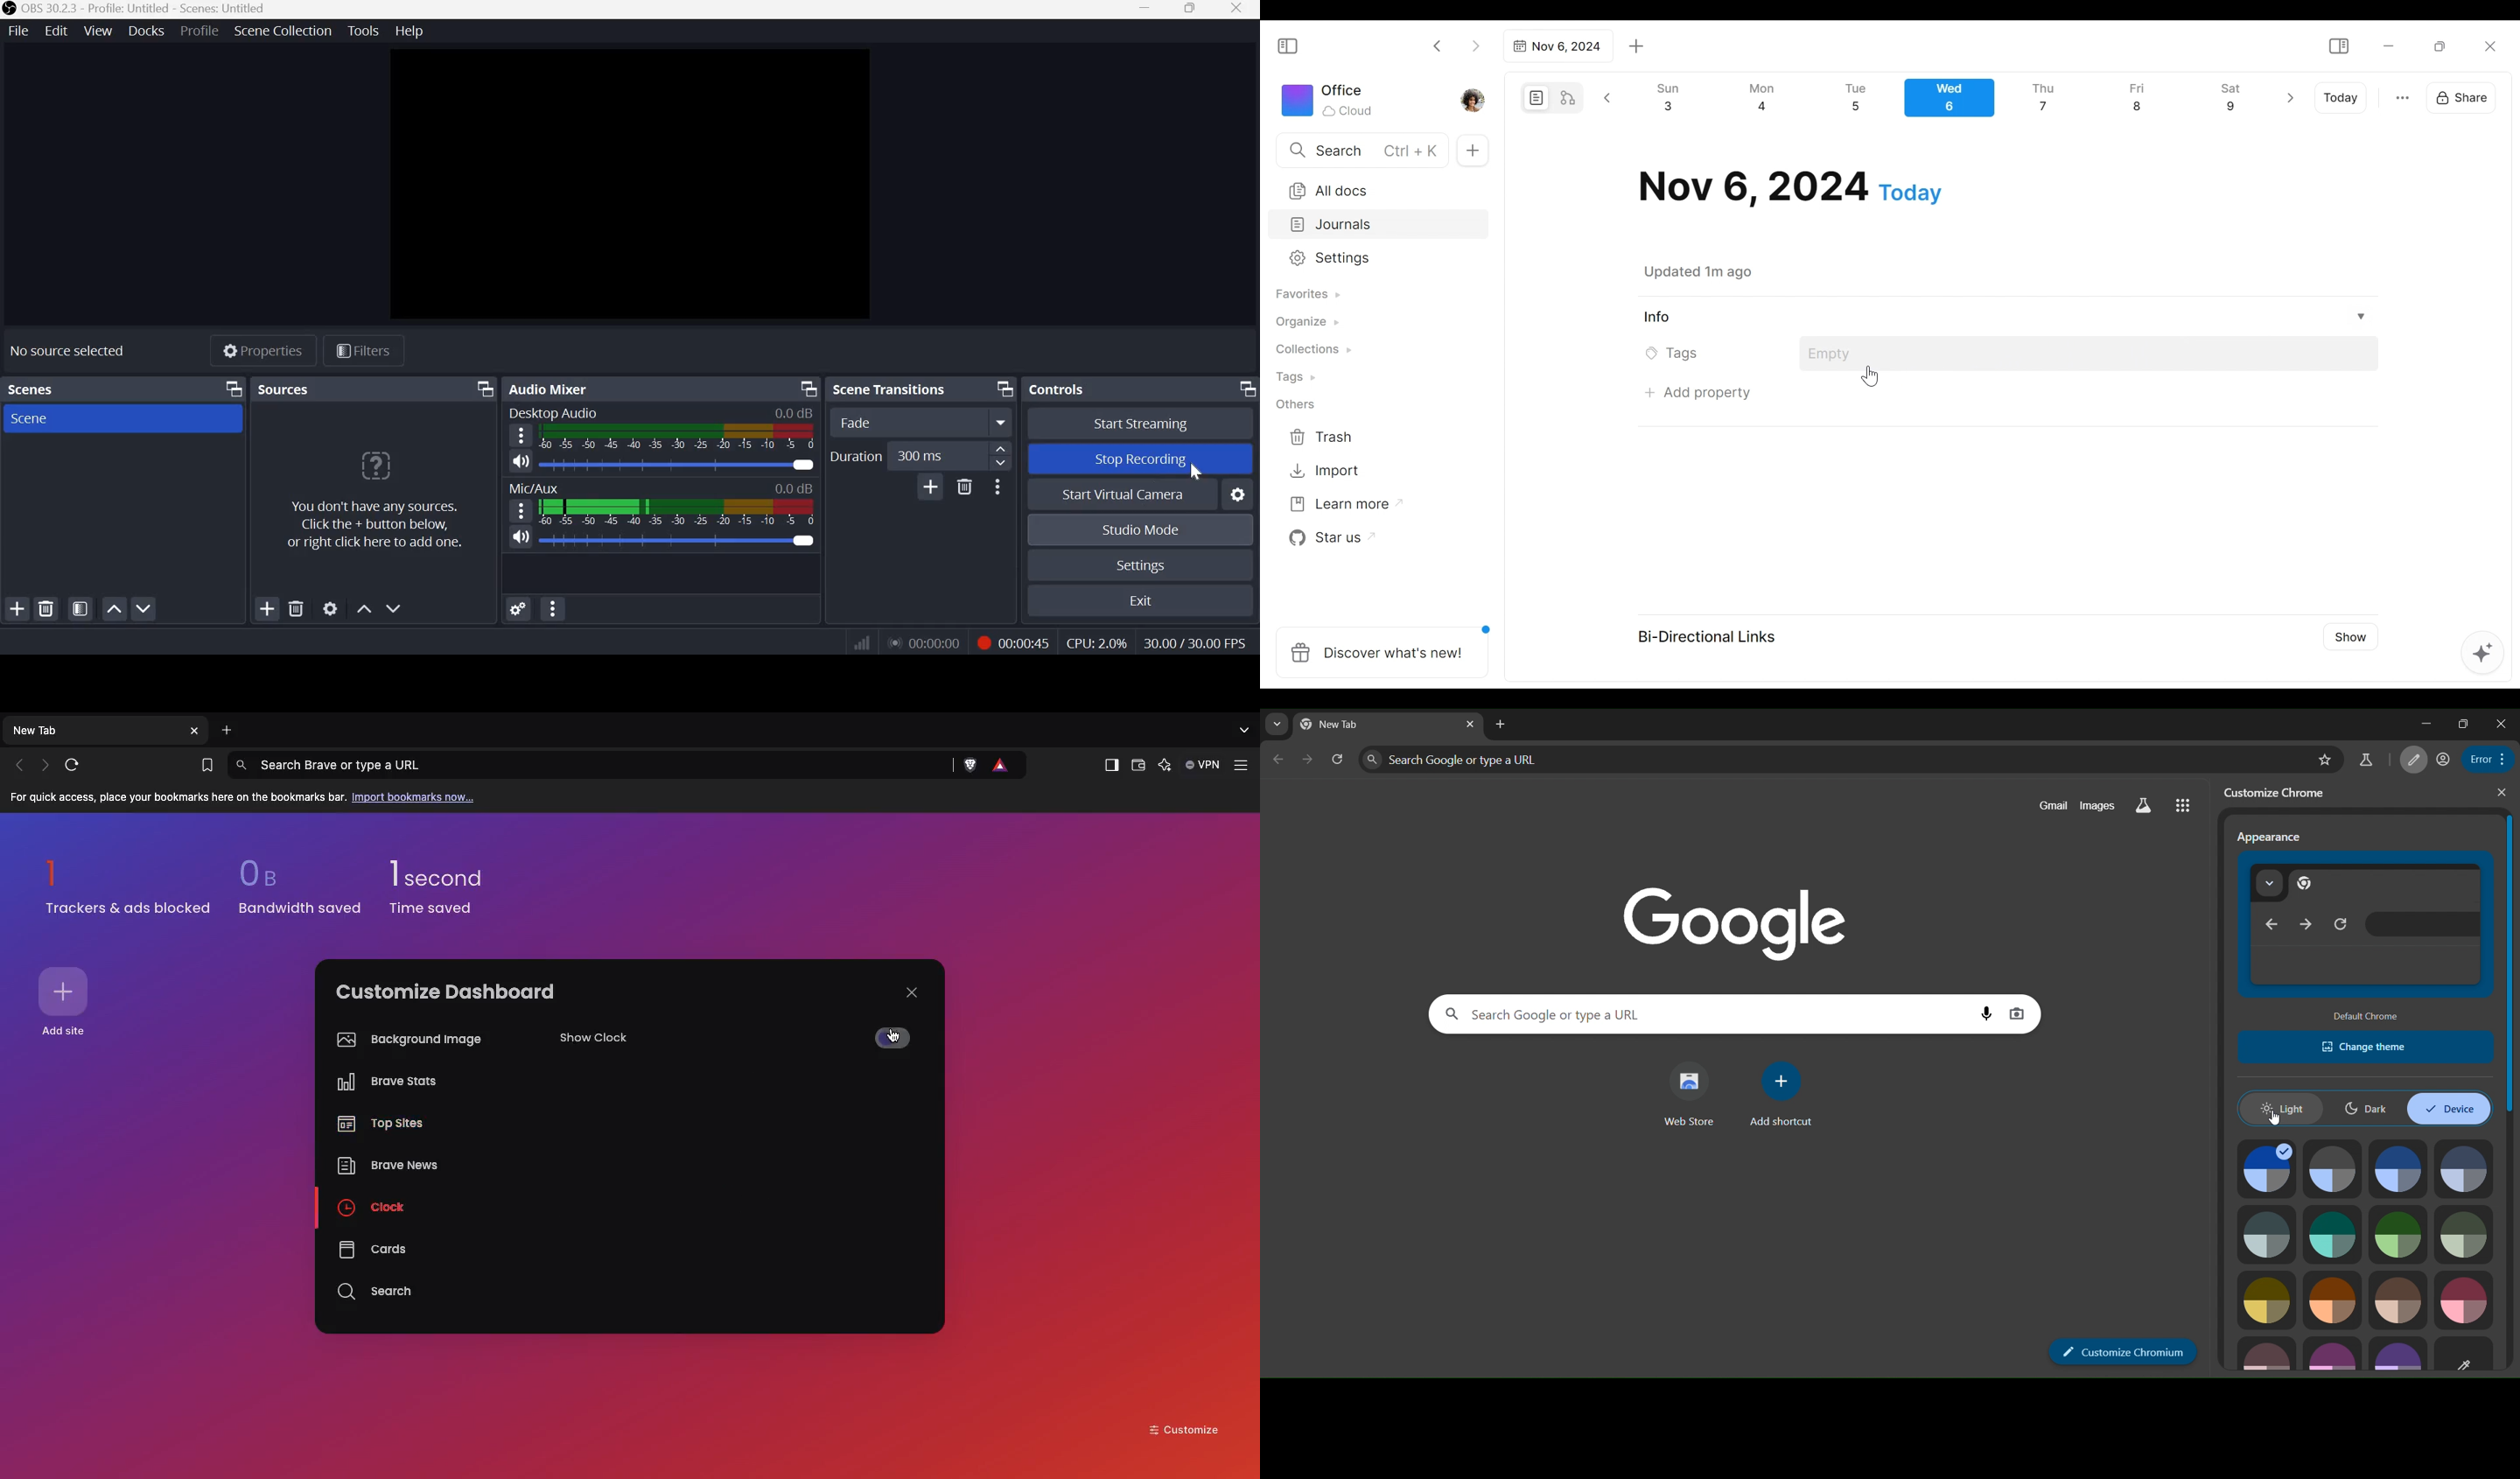  Describe the element at coordinates (550, 413) in the screenshot. I see `Desktop Audio` at that location.